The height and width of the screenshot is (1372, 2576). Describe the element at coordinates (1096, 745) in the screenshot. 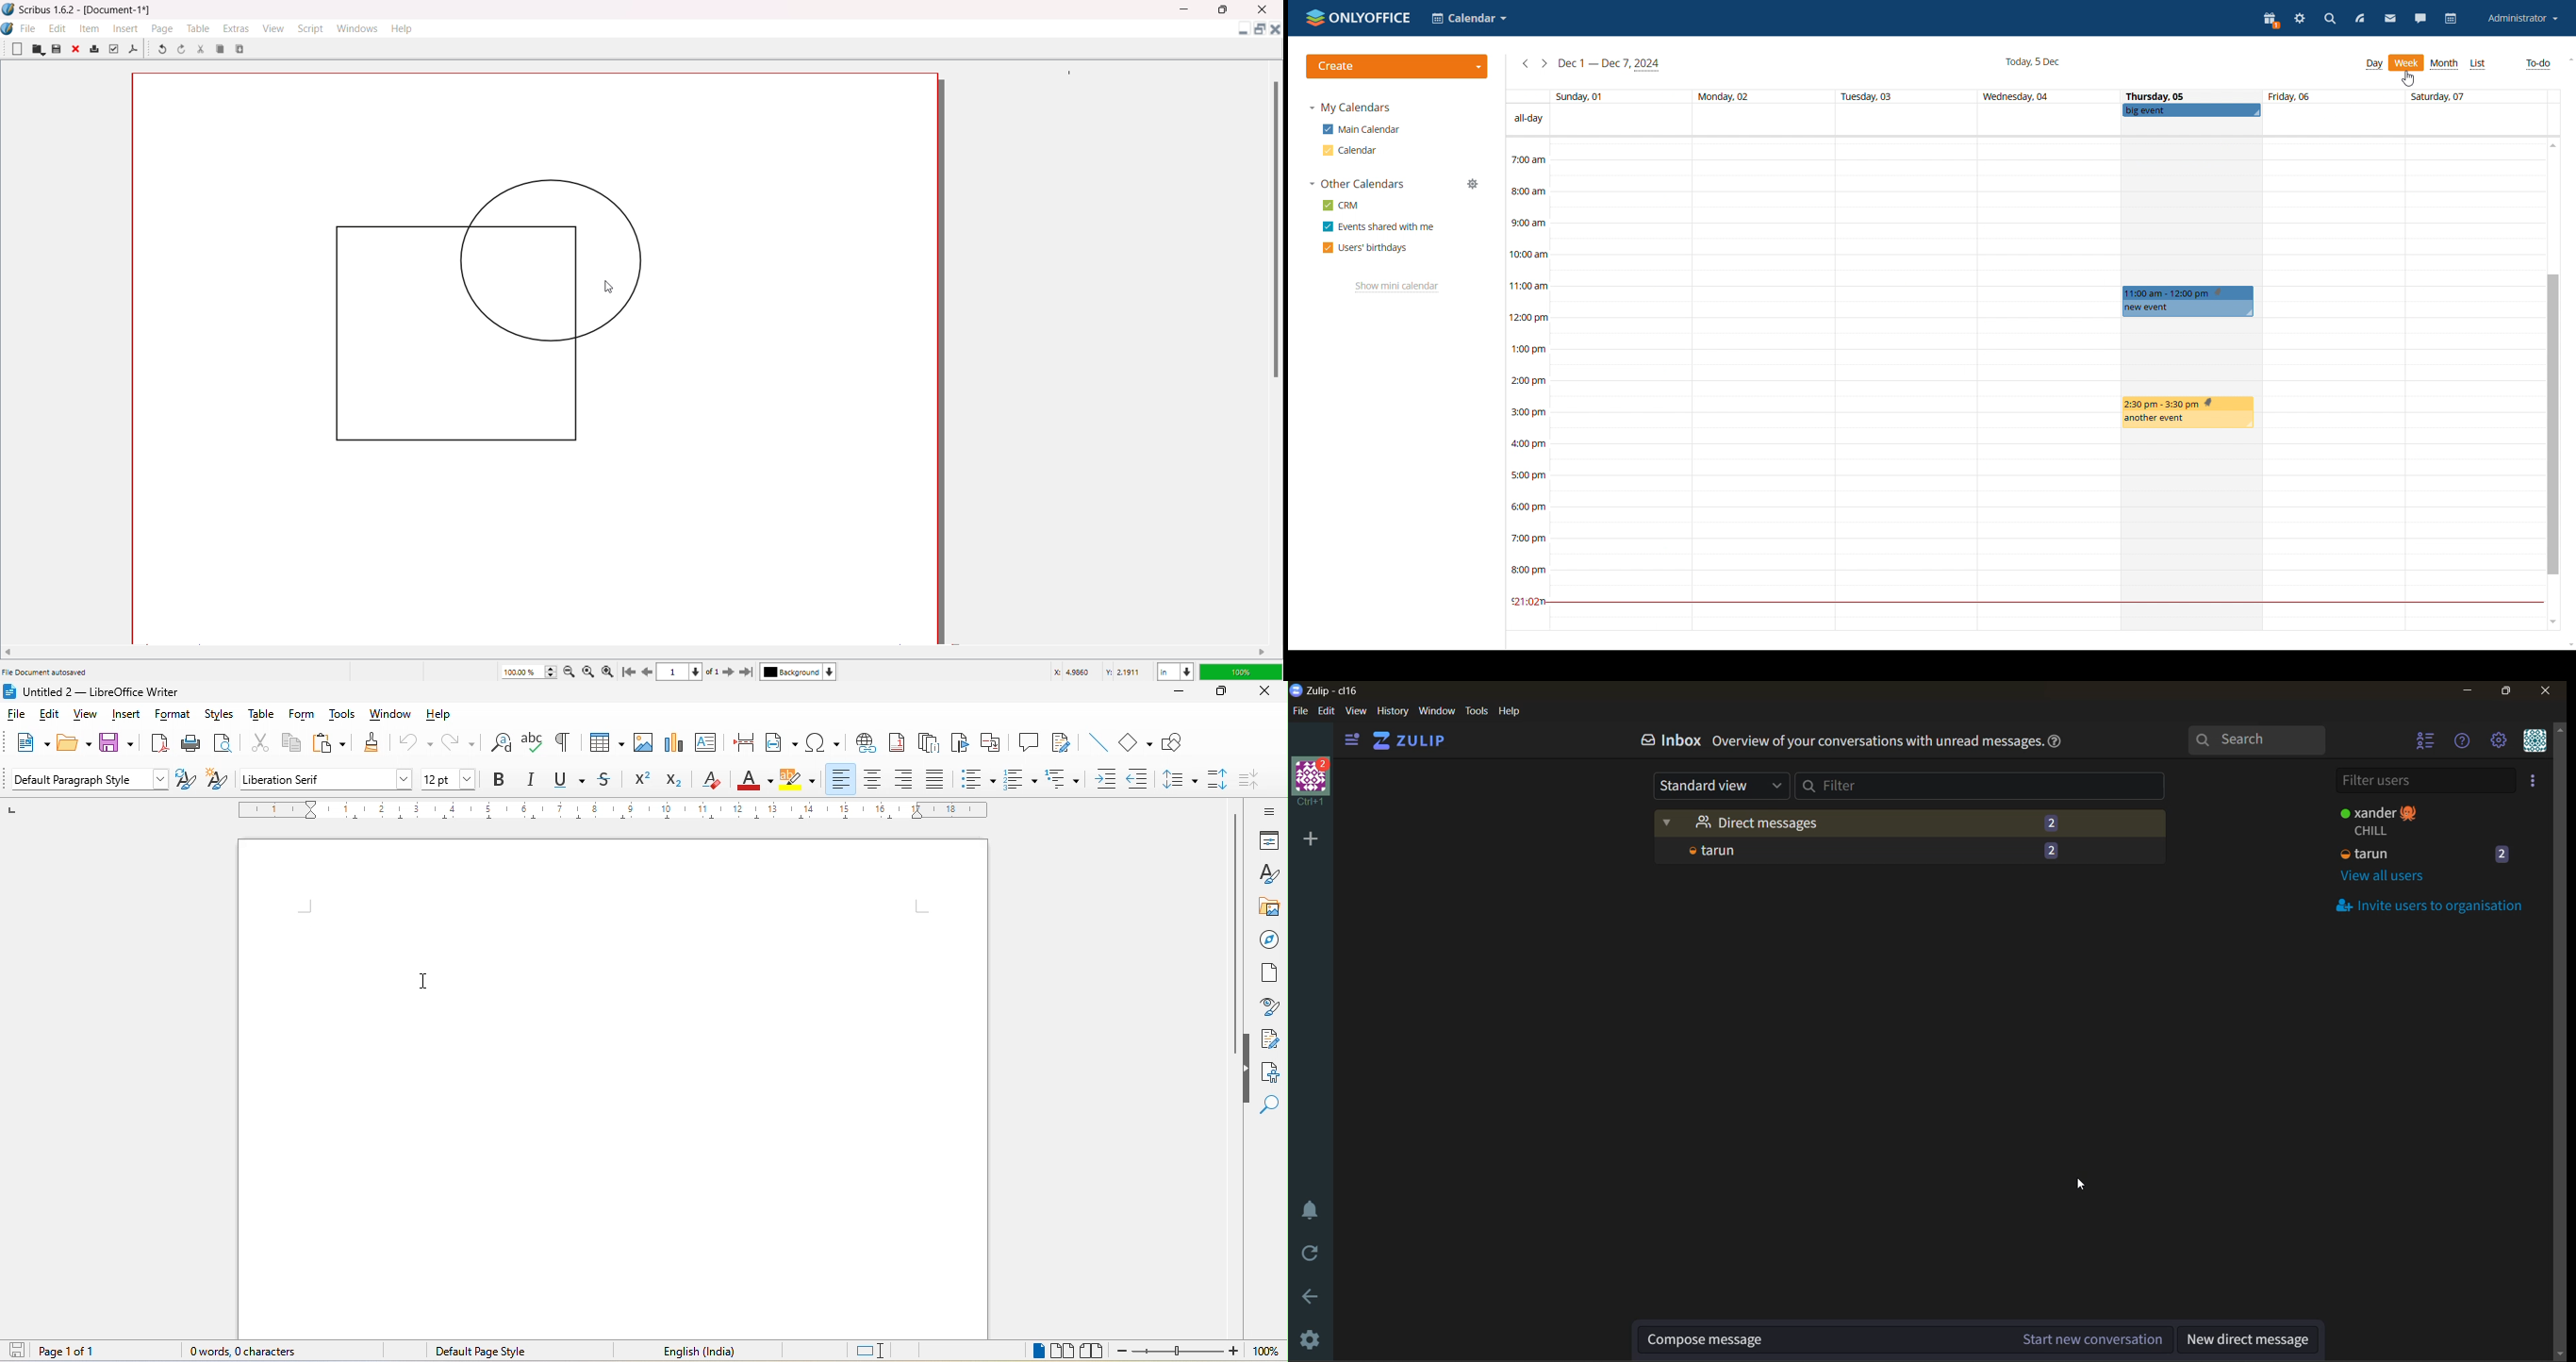

I see `line` at that location.